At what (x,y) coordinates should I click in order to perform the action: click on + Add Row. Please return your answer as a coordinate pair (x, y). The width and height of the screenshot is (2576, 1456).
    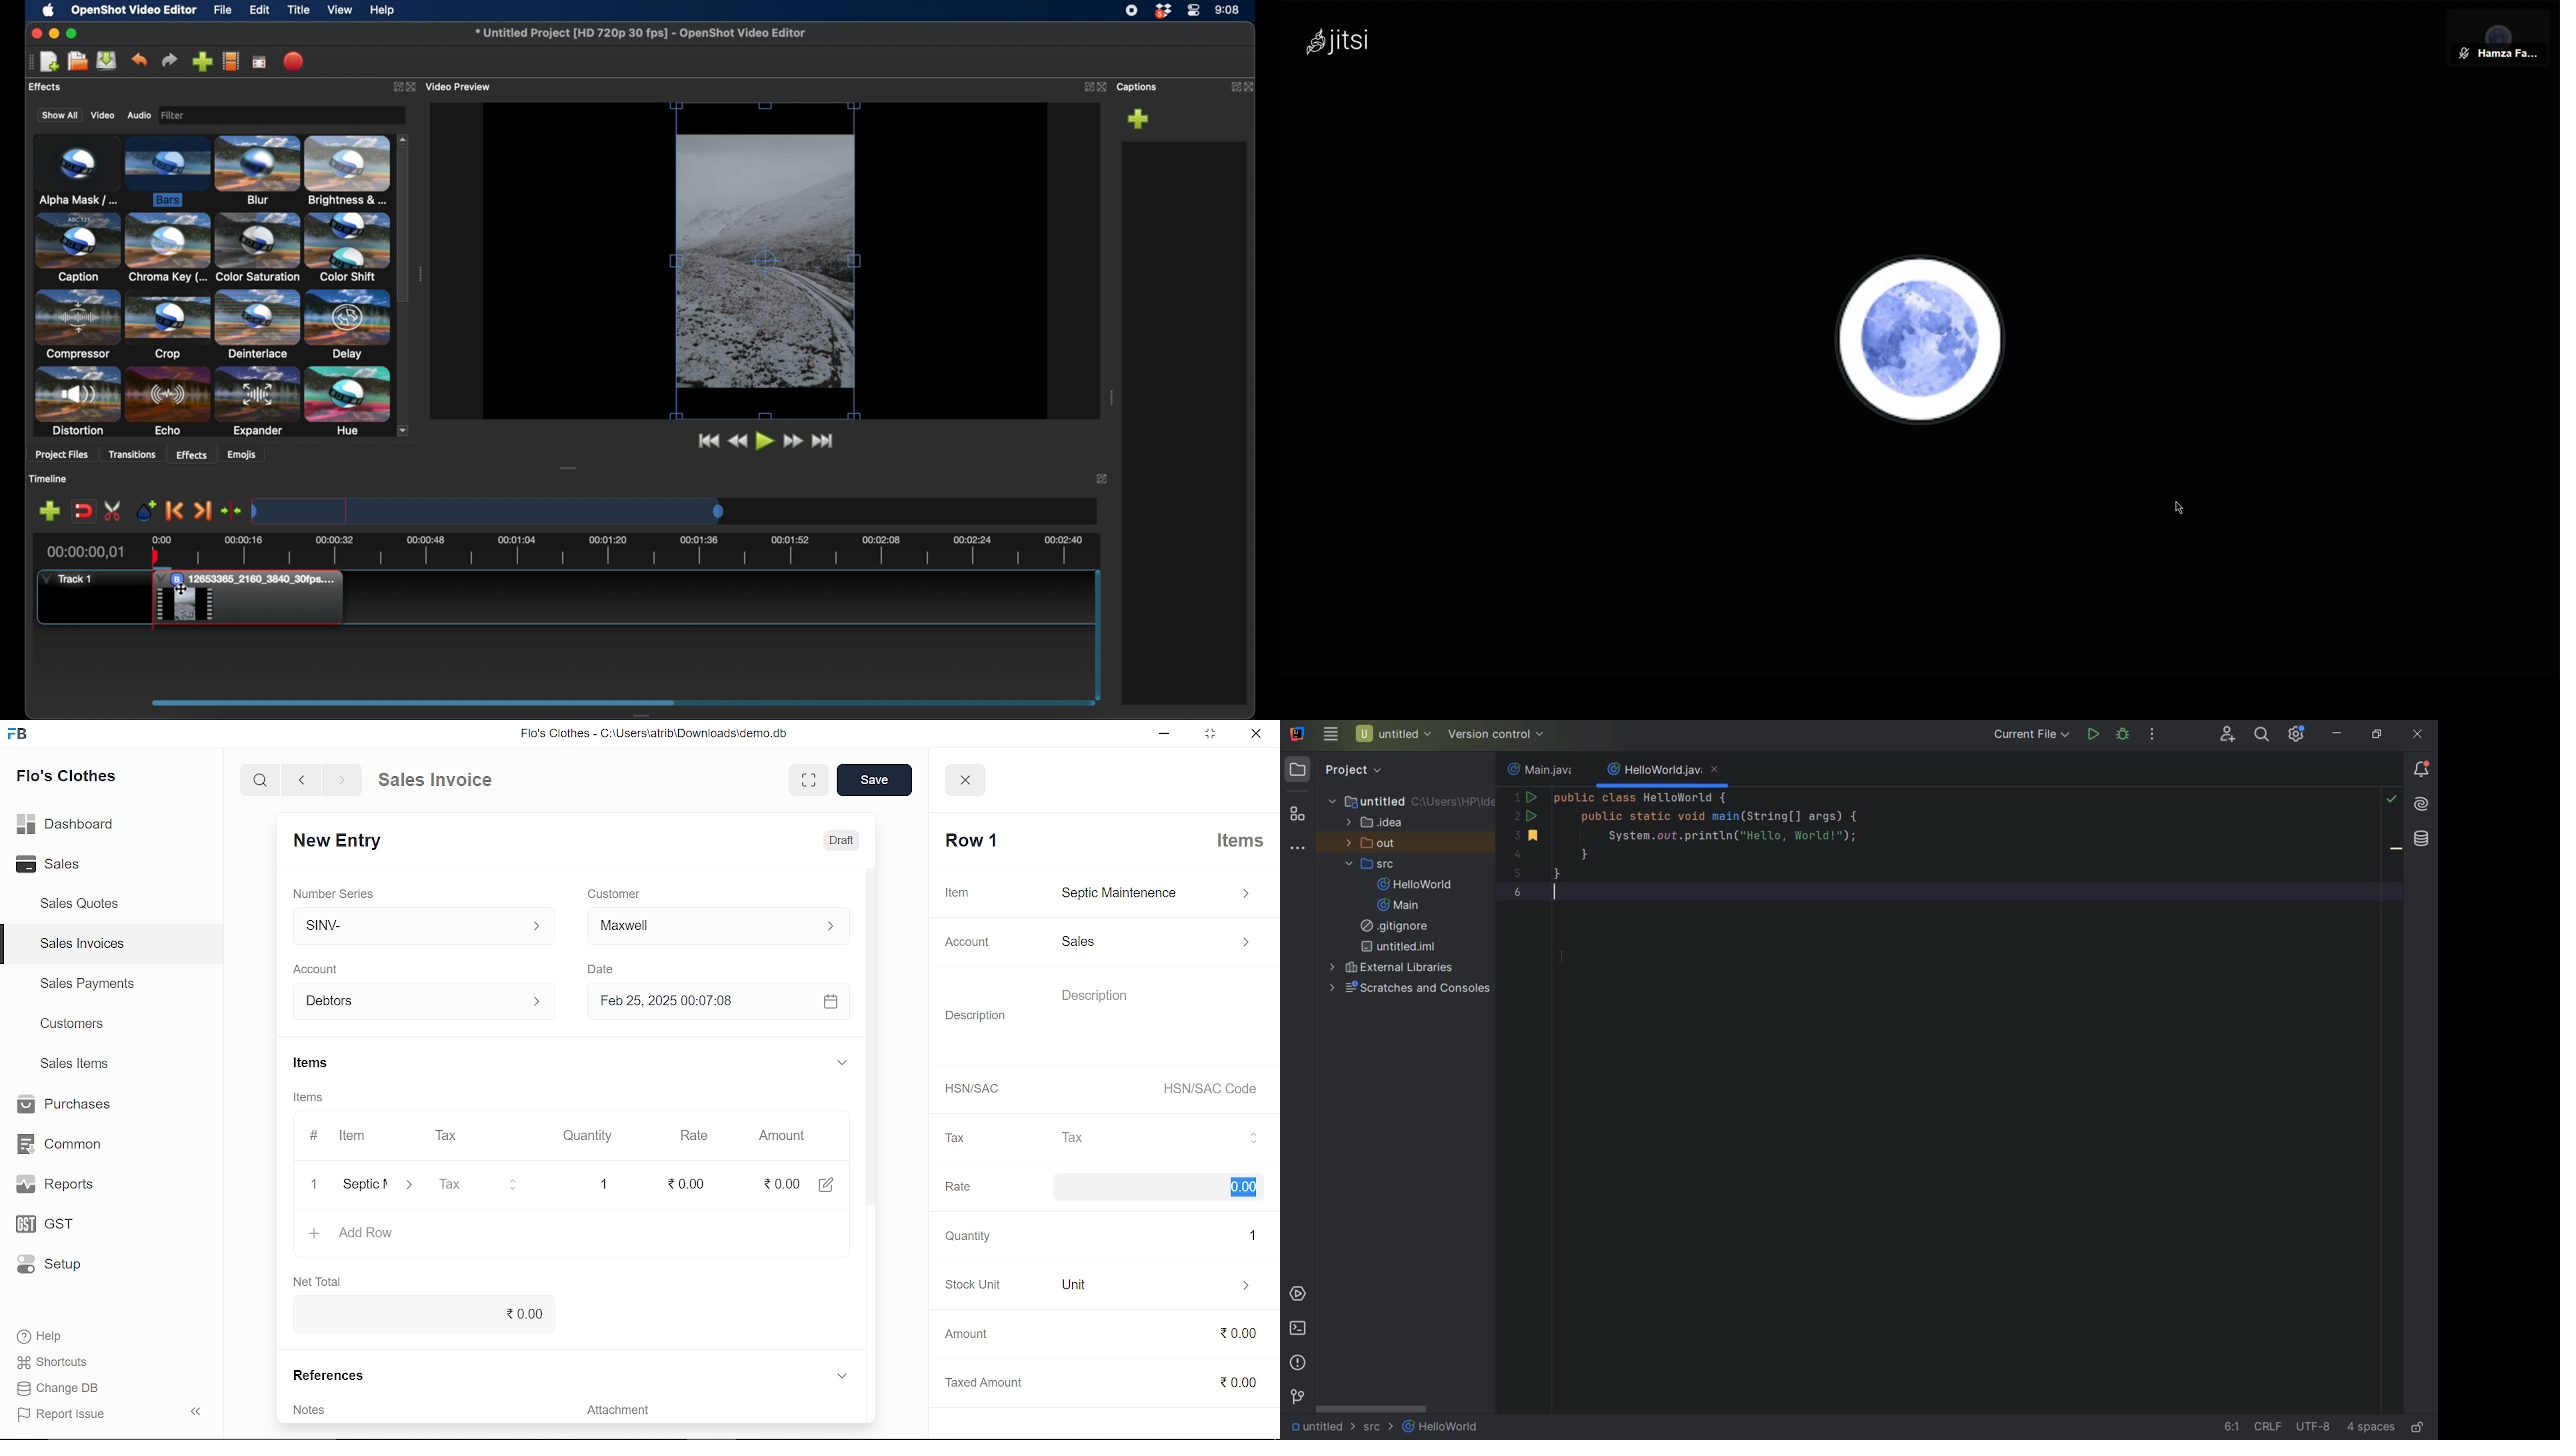
    Looking at the image, I should click on (357, 1234).